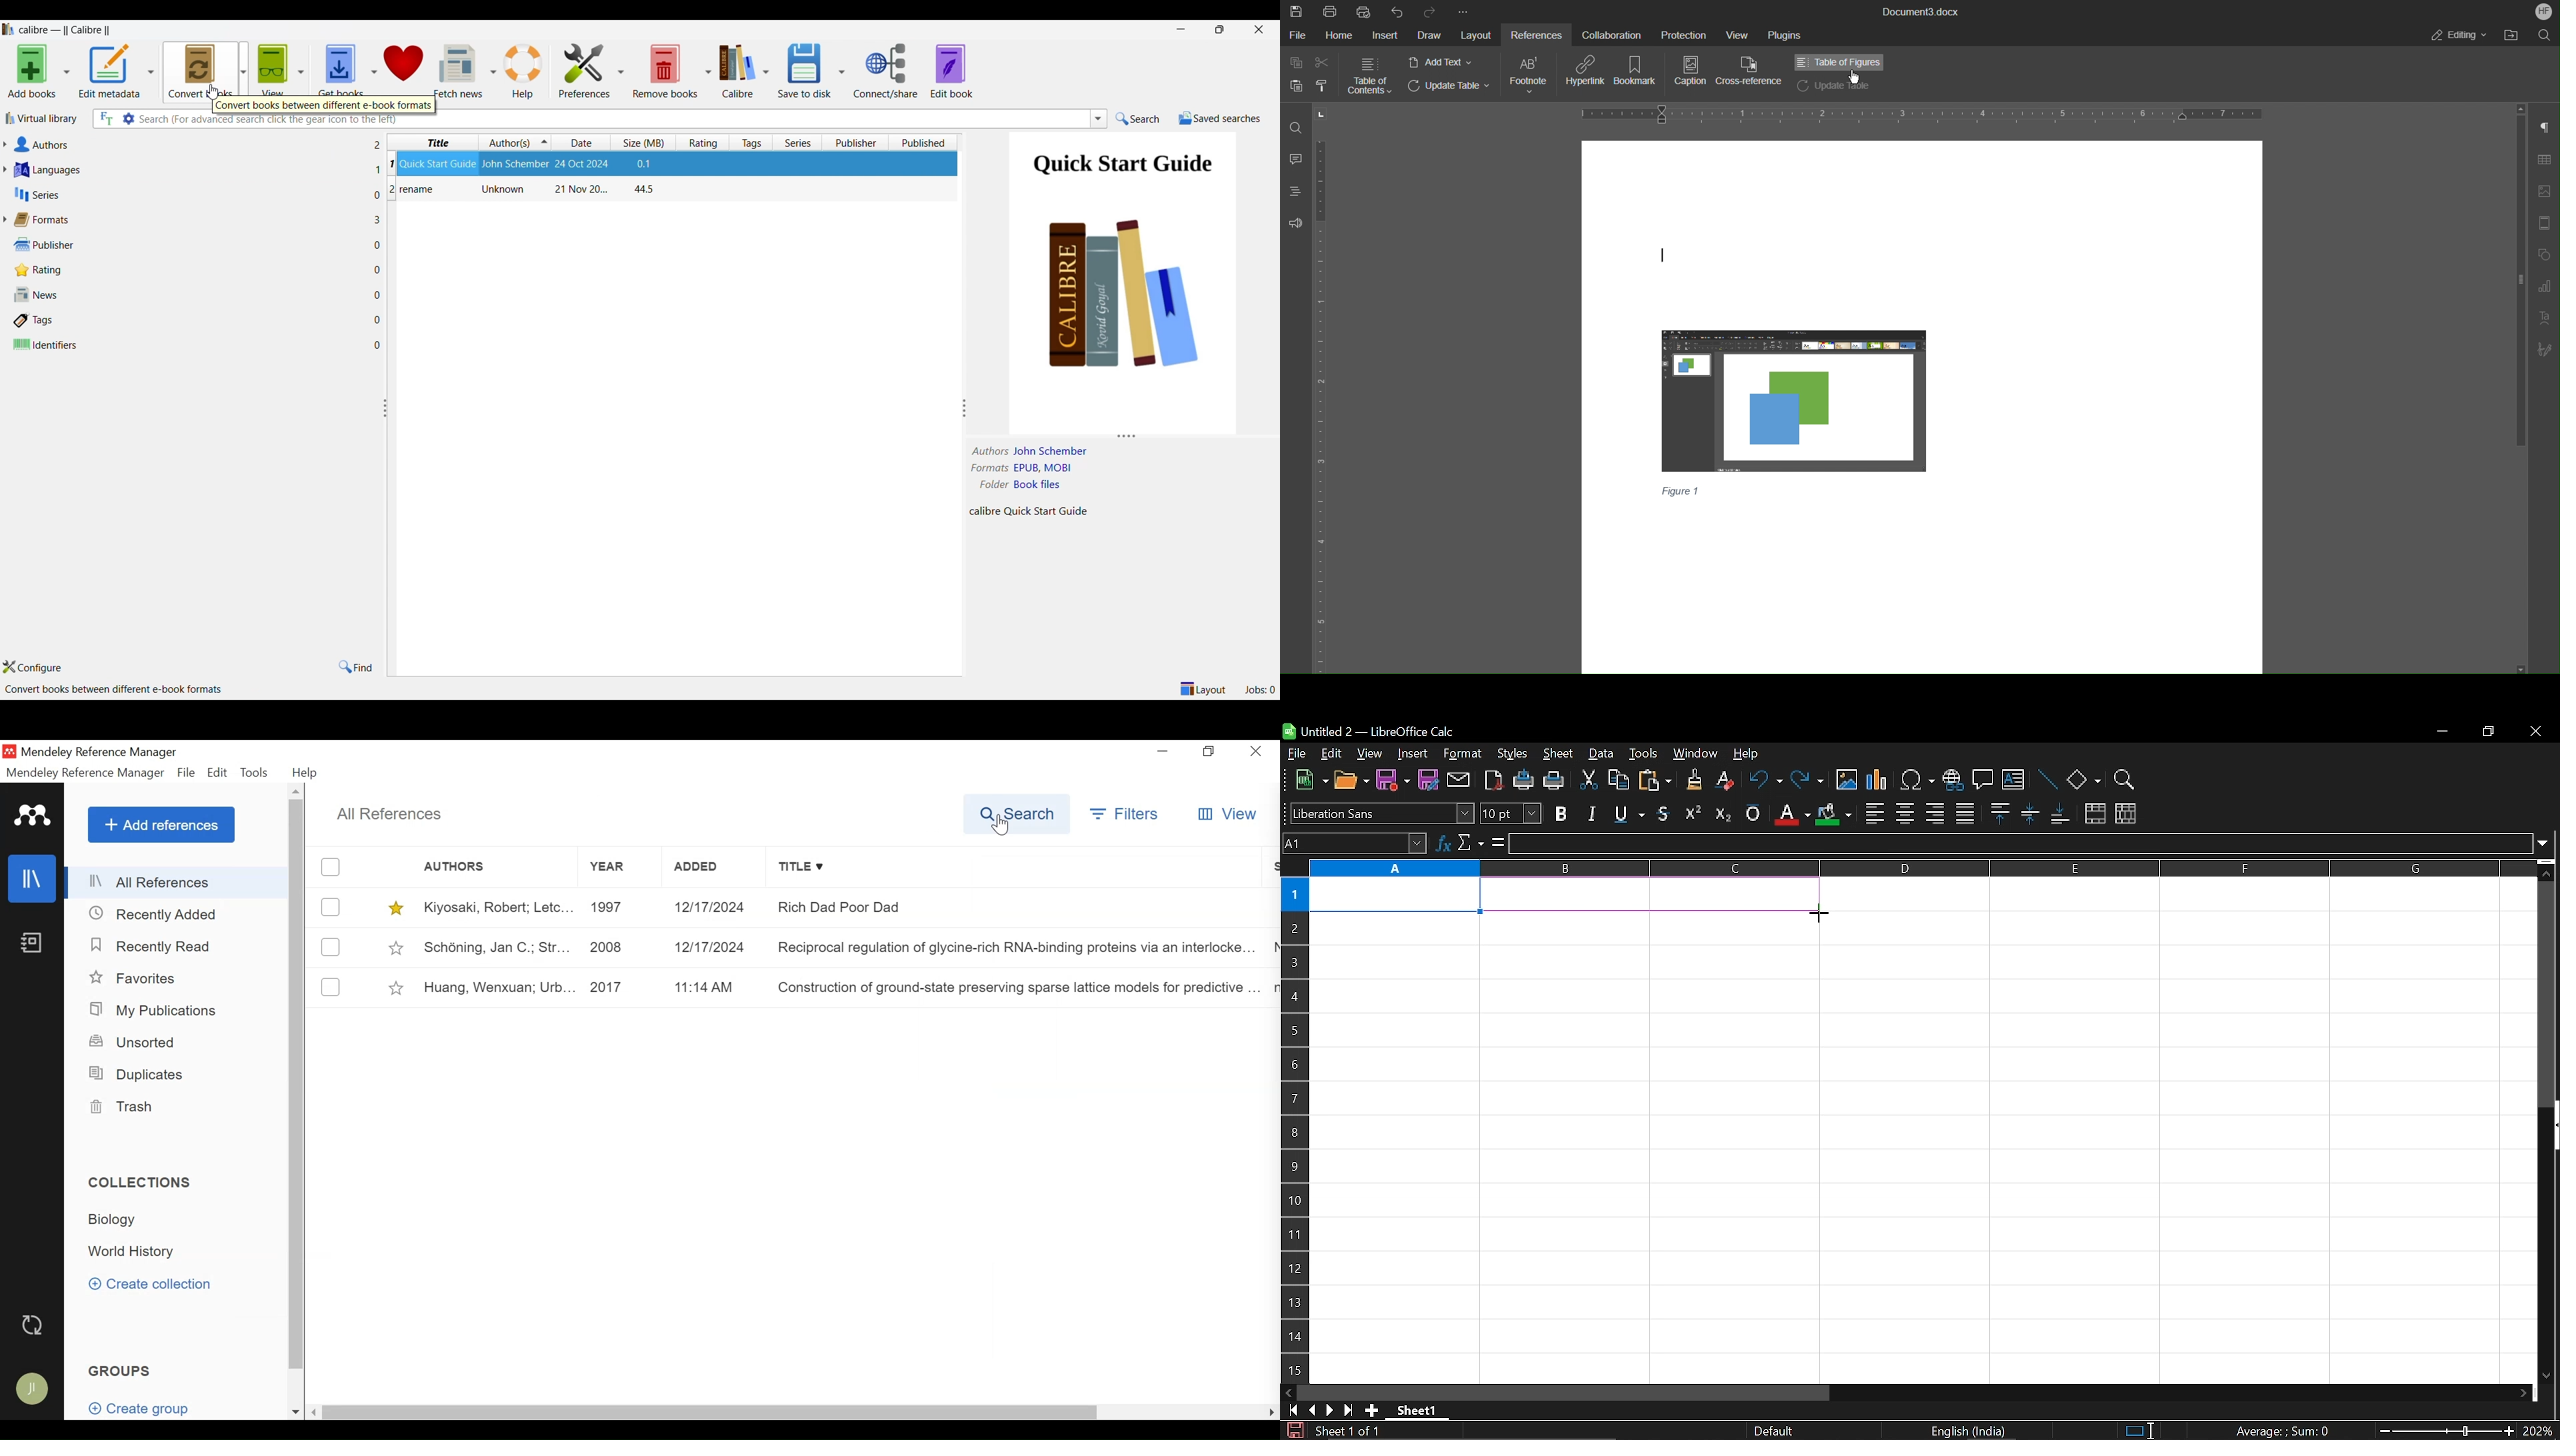 The height and width of the screenshot is (1456, 2576). What do you see at coordinates (1764, 781) in the screenshot?
I see `undo` at bounding box center [1764, 781].